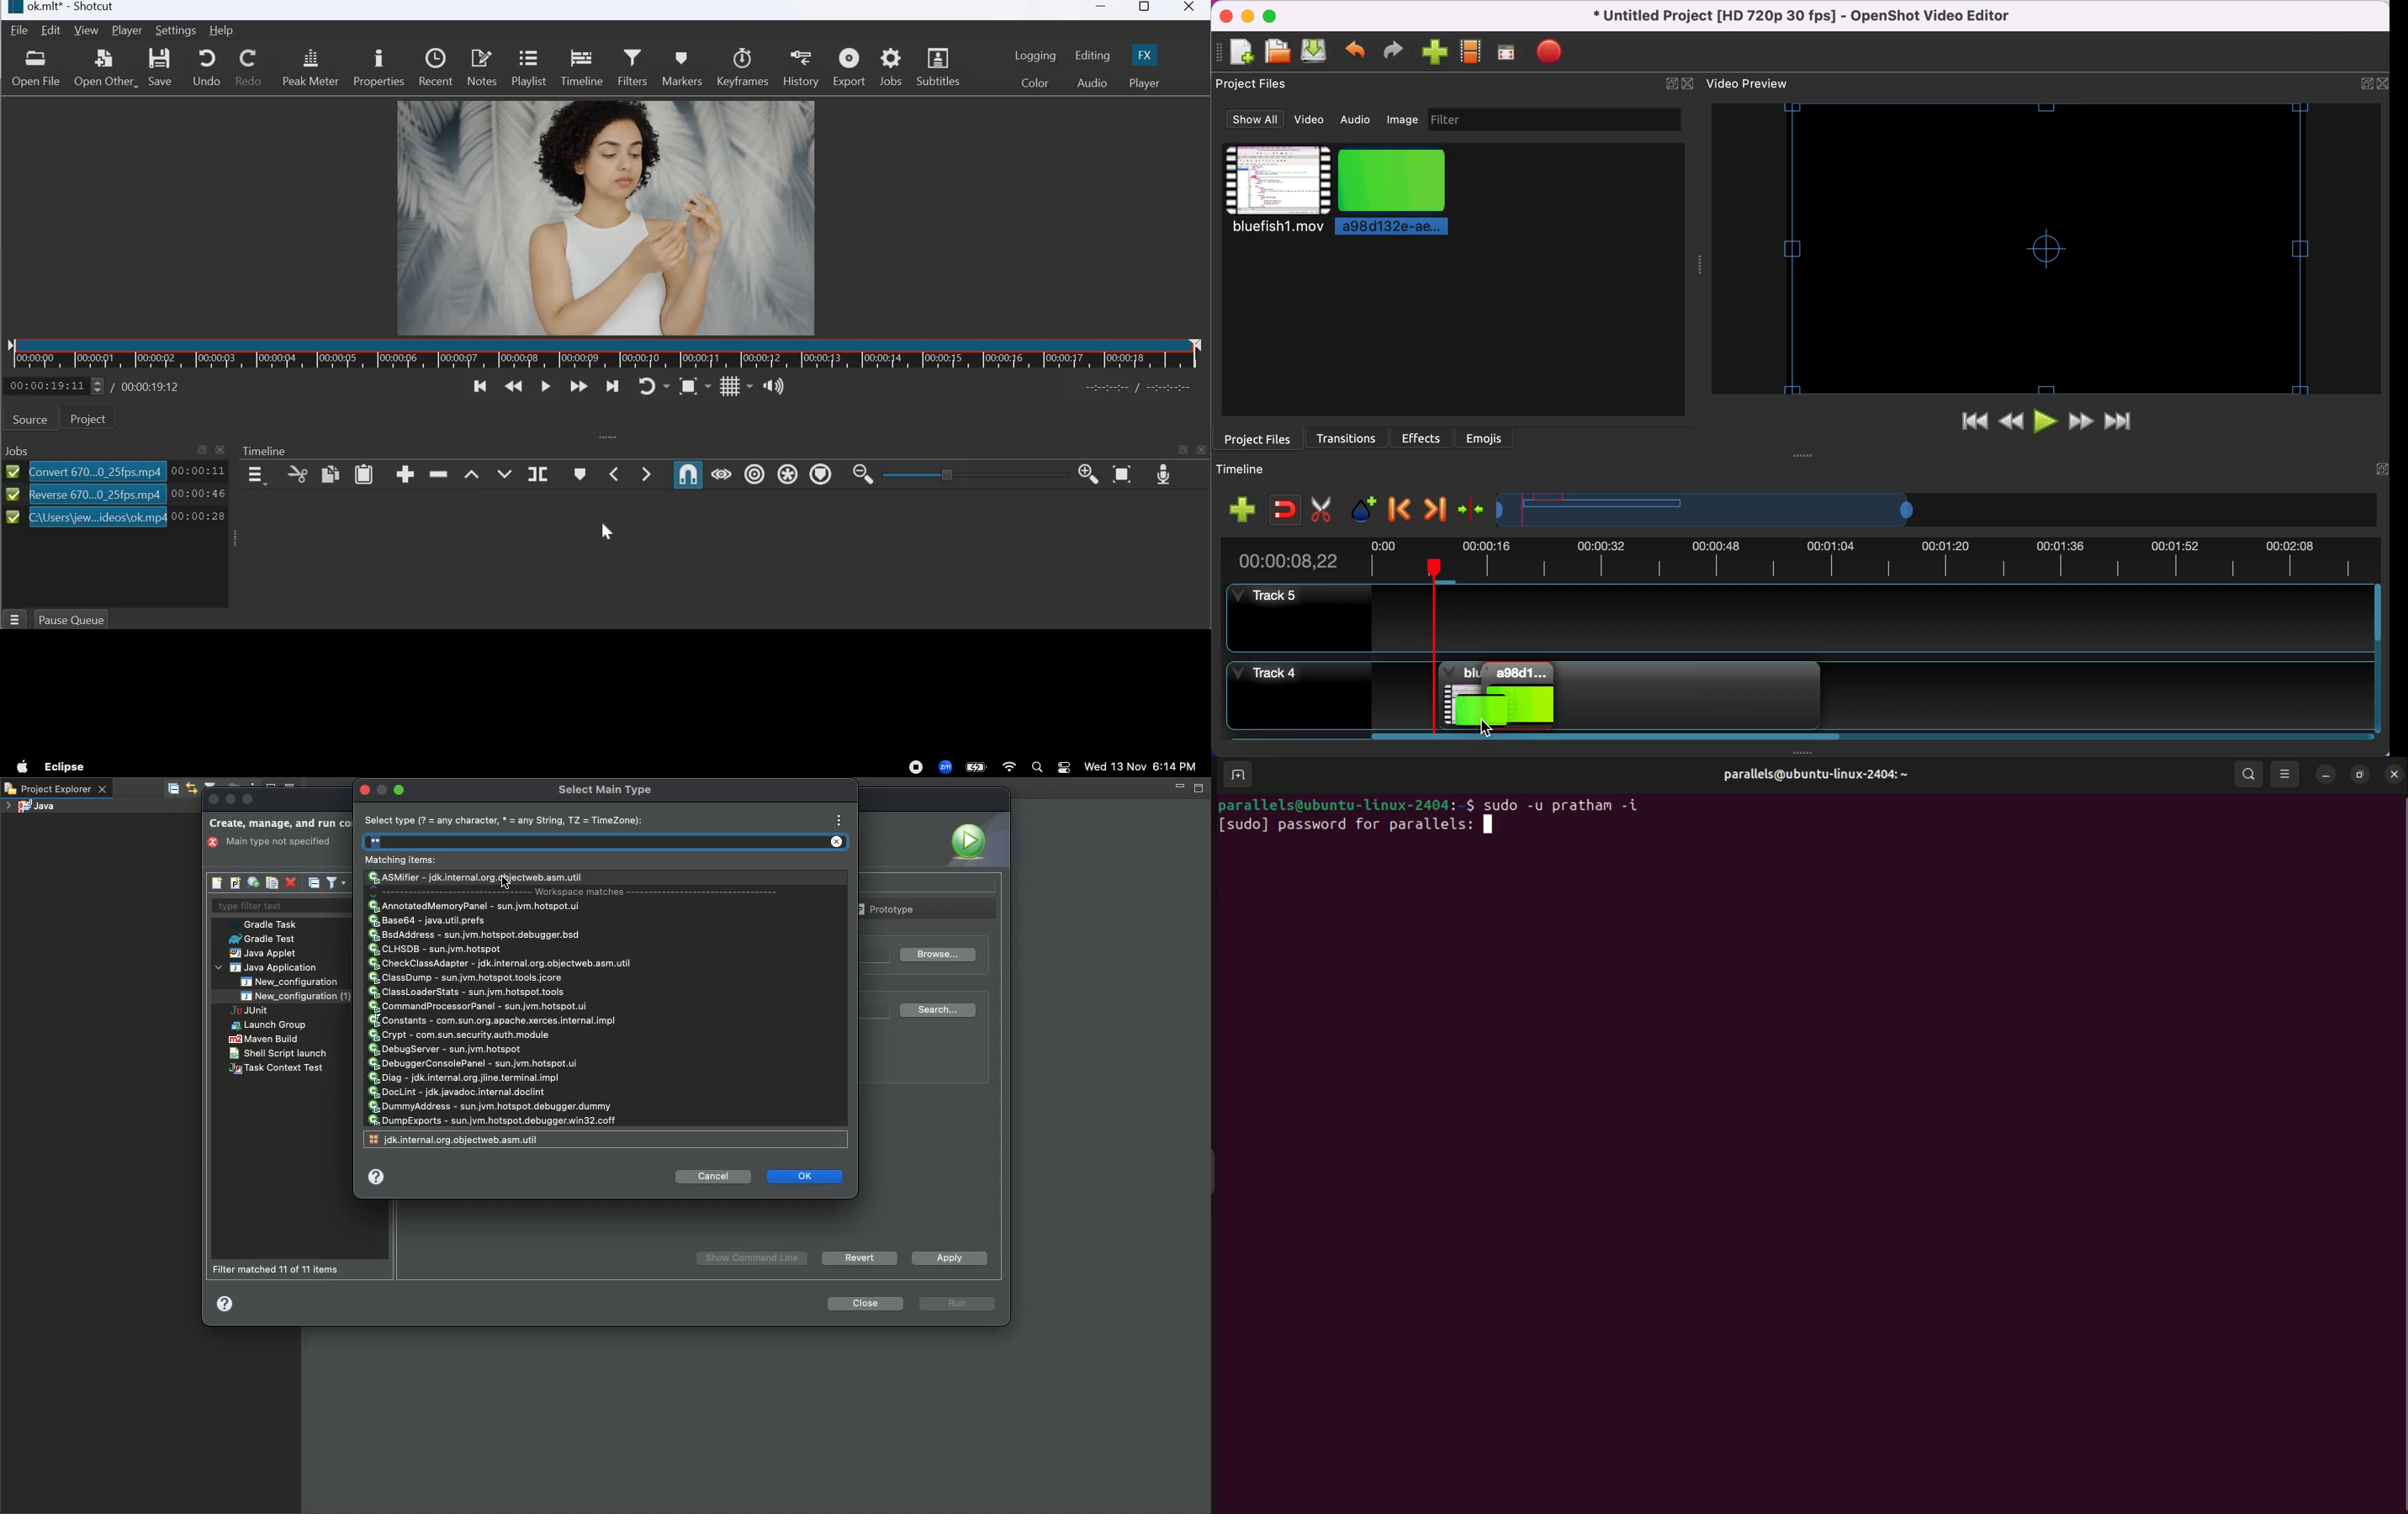 The image size is (2408, 1540). What do you see at coordinates (315, 882) in the screenshot?
I see `Collapse all` at bounding box center [315, 882].